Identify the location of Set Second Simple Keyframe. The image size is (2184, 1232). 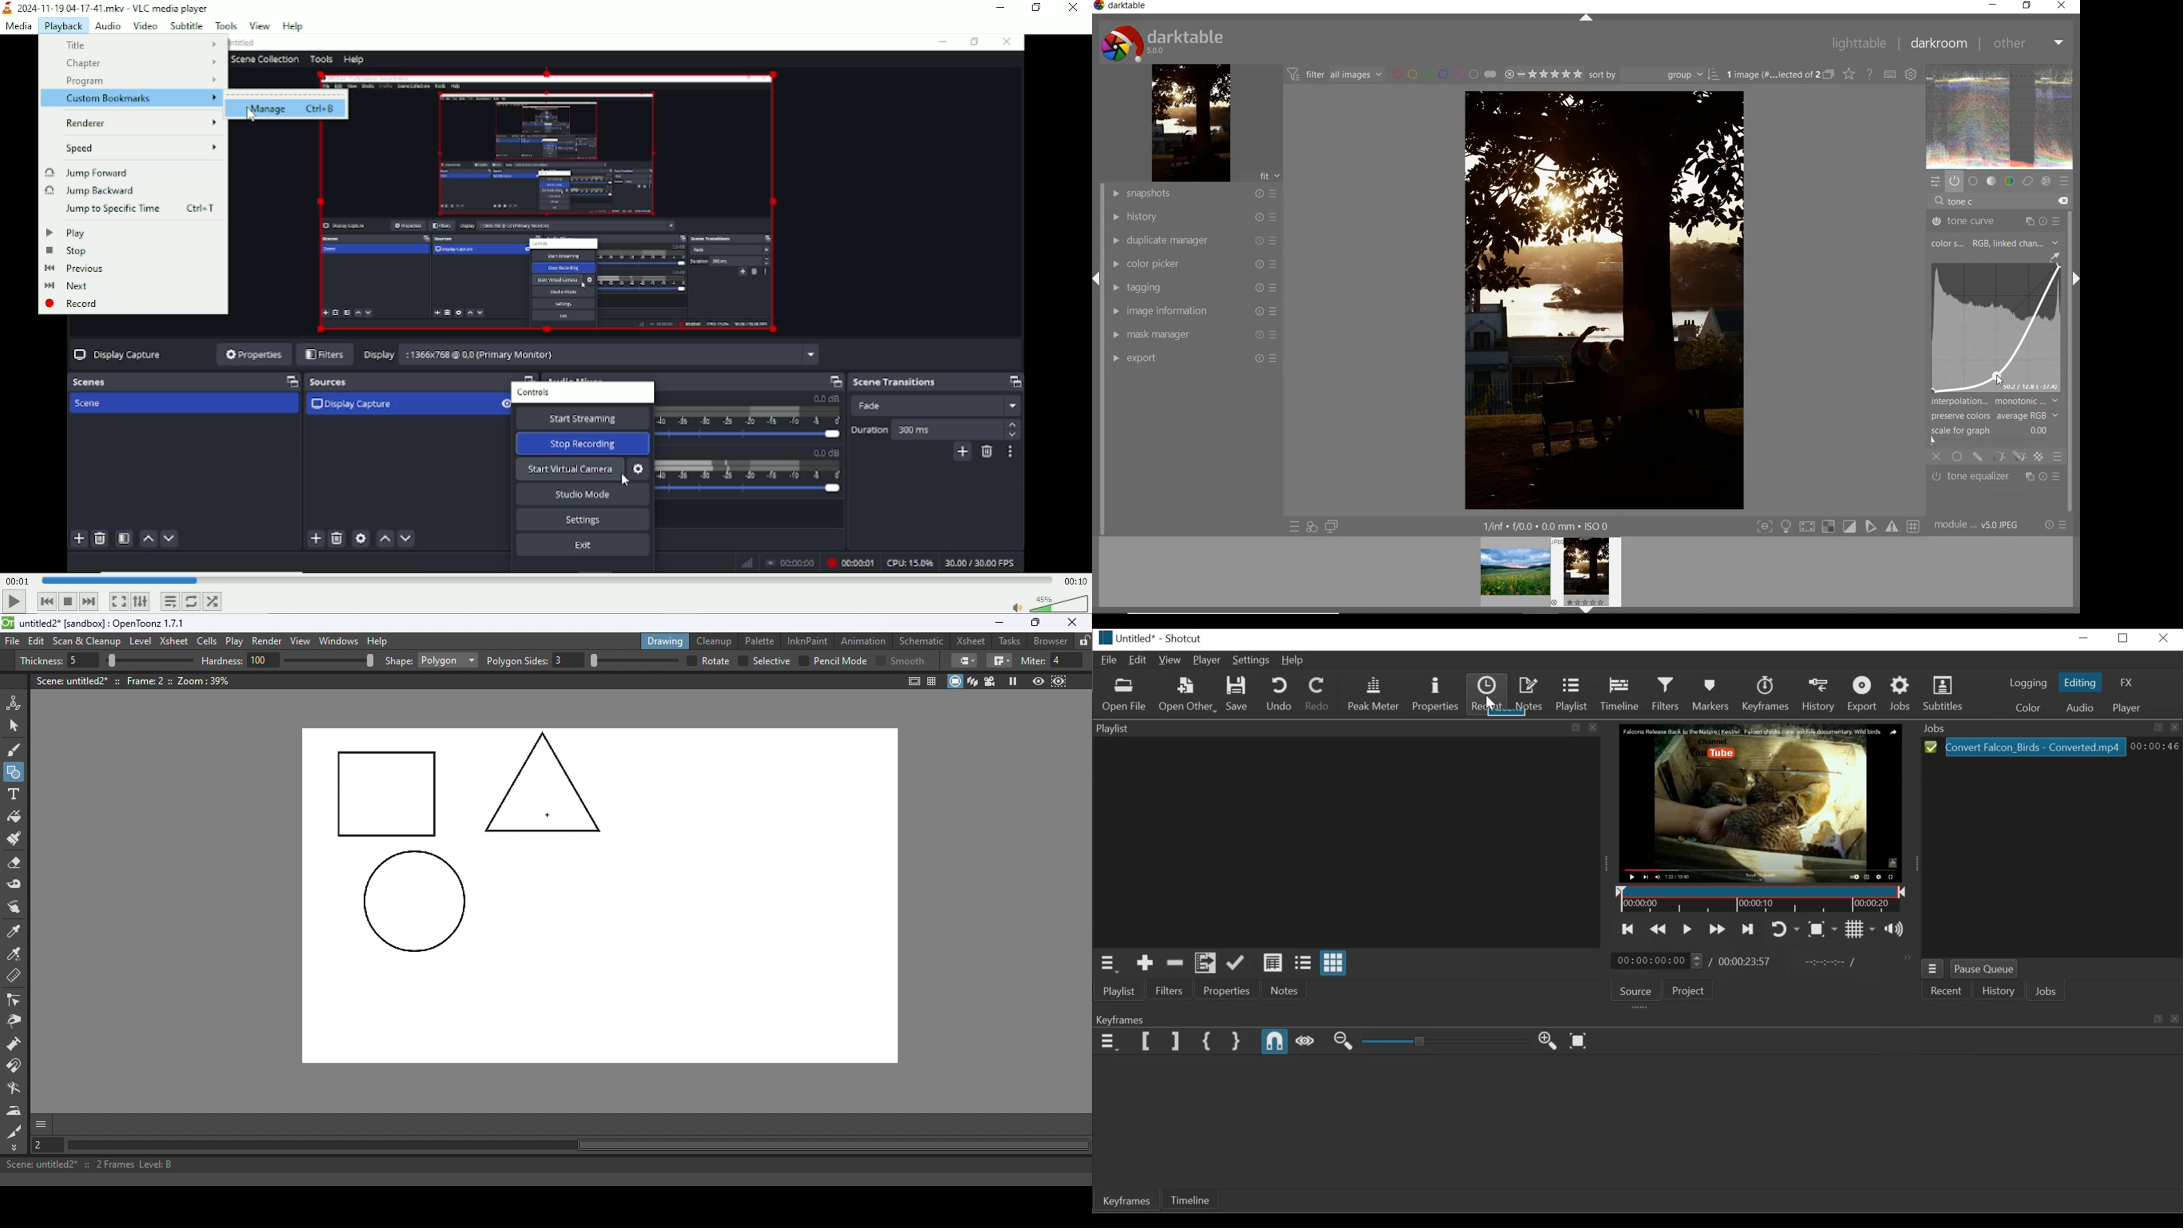
(1236, 1042).